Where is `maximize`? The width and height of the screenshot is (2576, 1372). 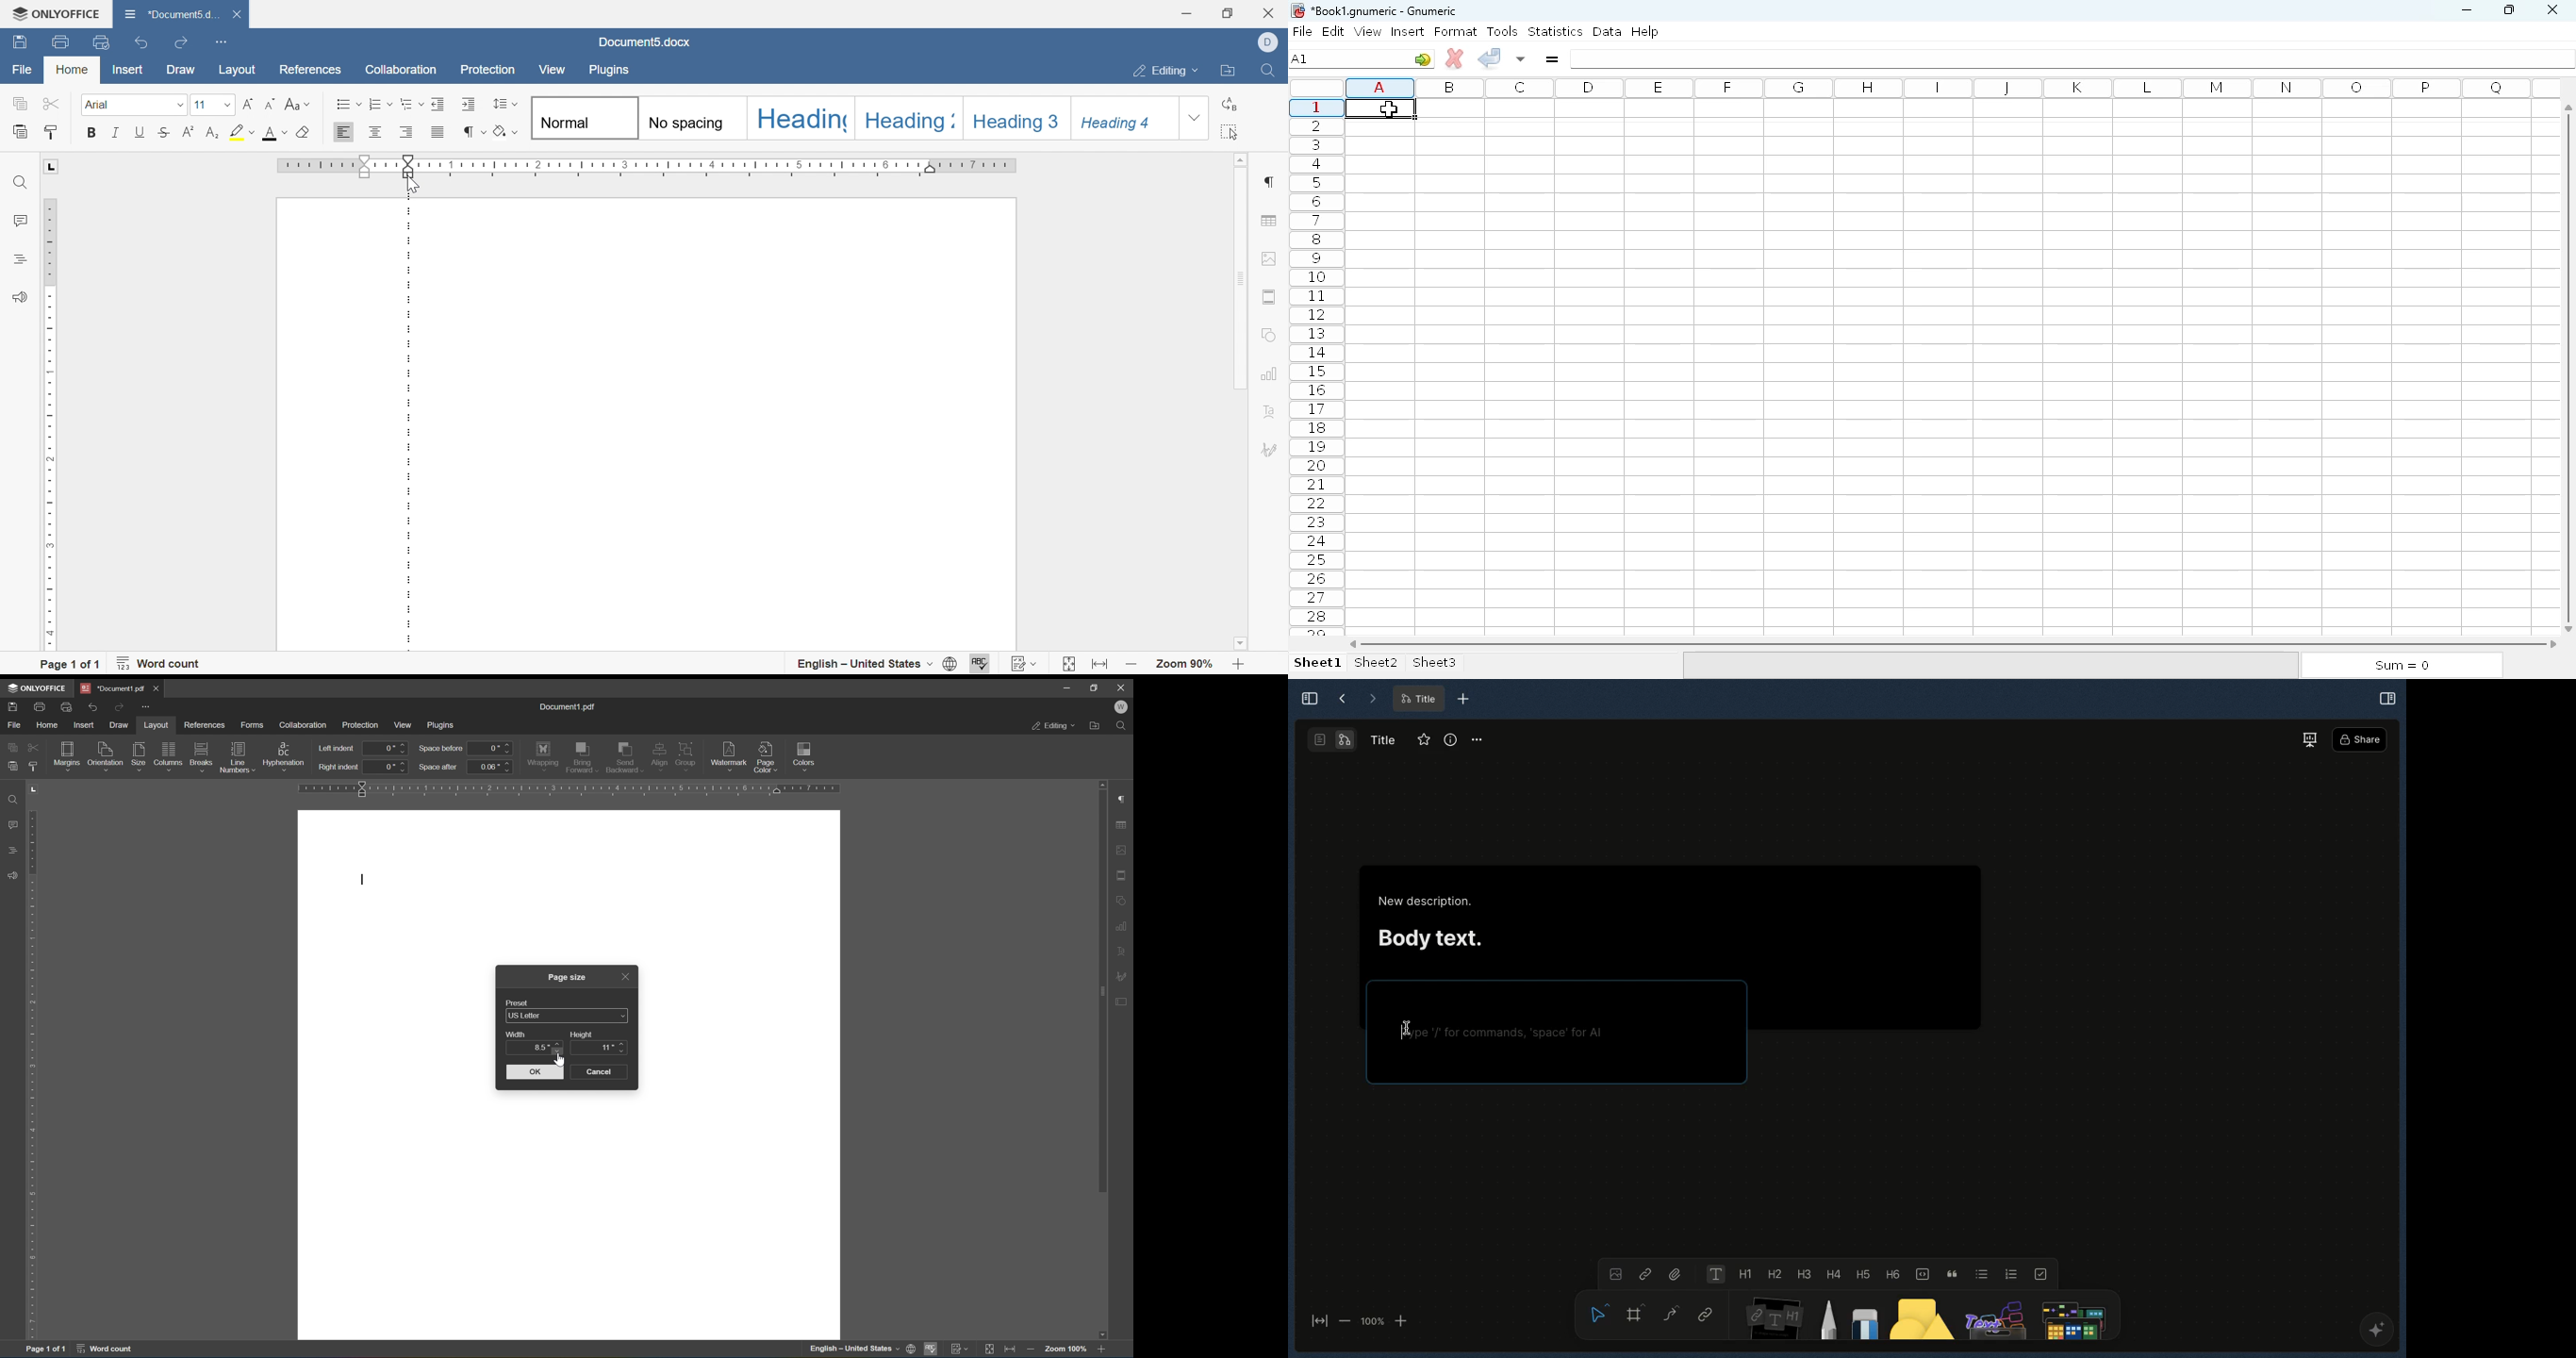
maximize is located at coordinates (2508, 8).